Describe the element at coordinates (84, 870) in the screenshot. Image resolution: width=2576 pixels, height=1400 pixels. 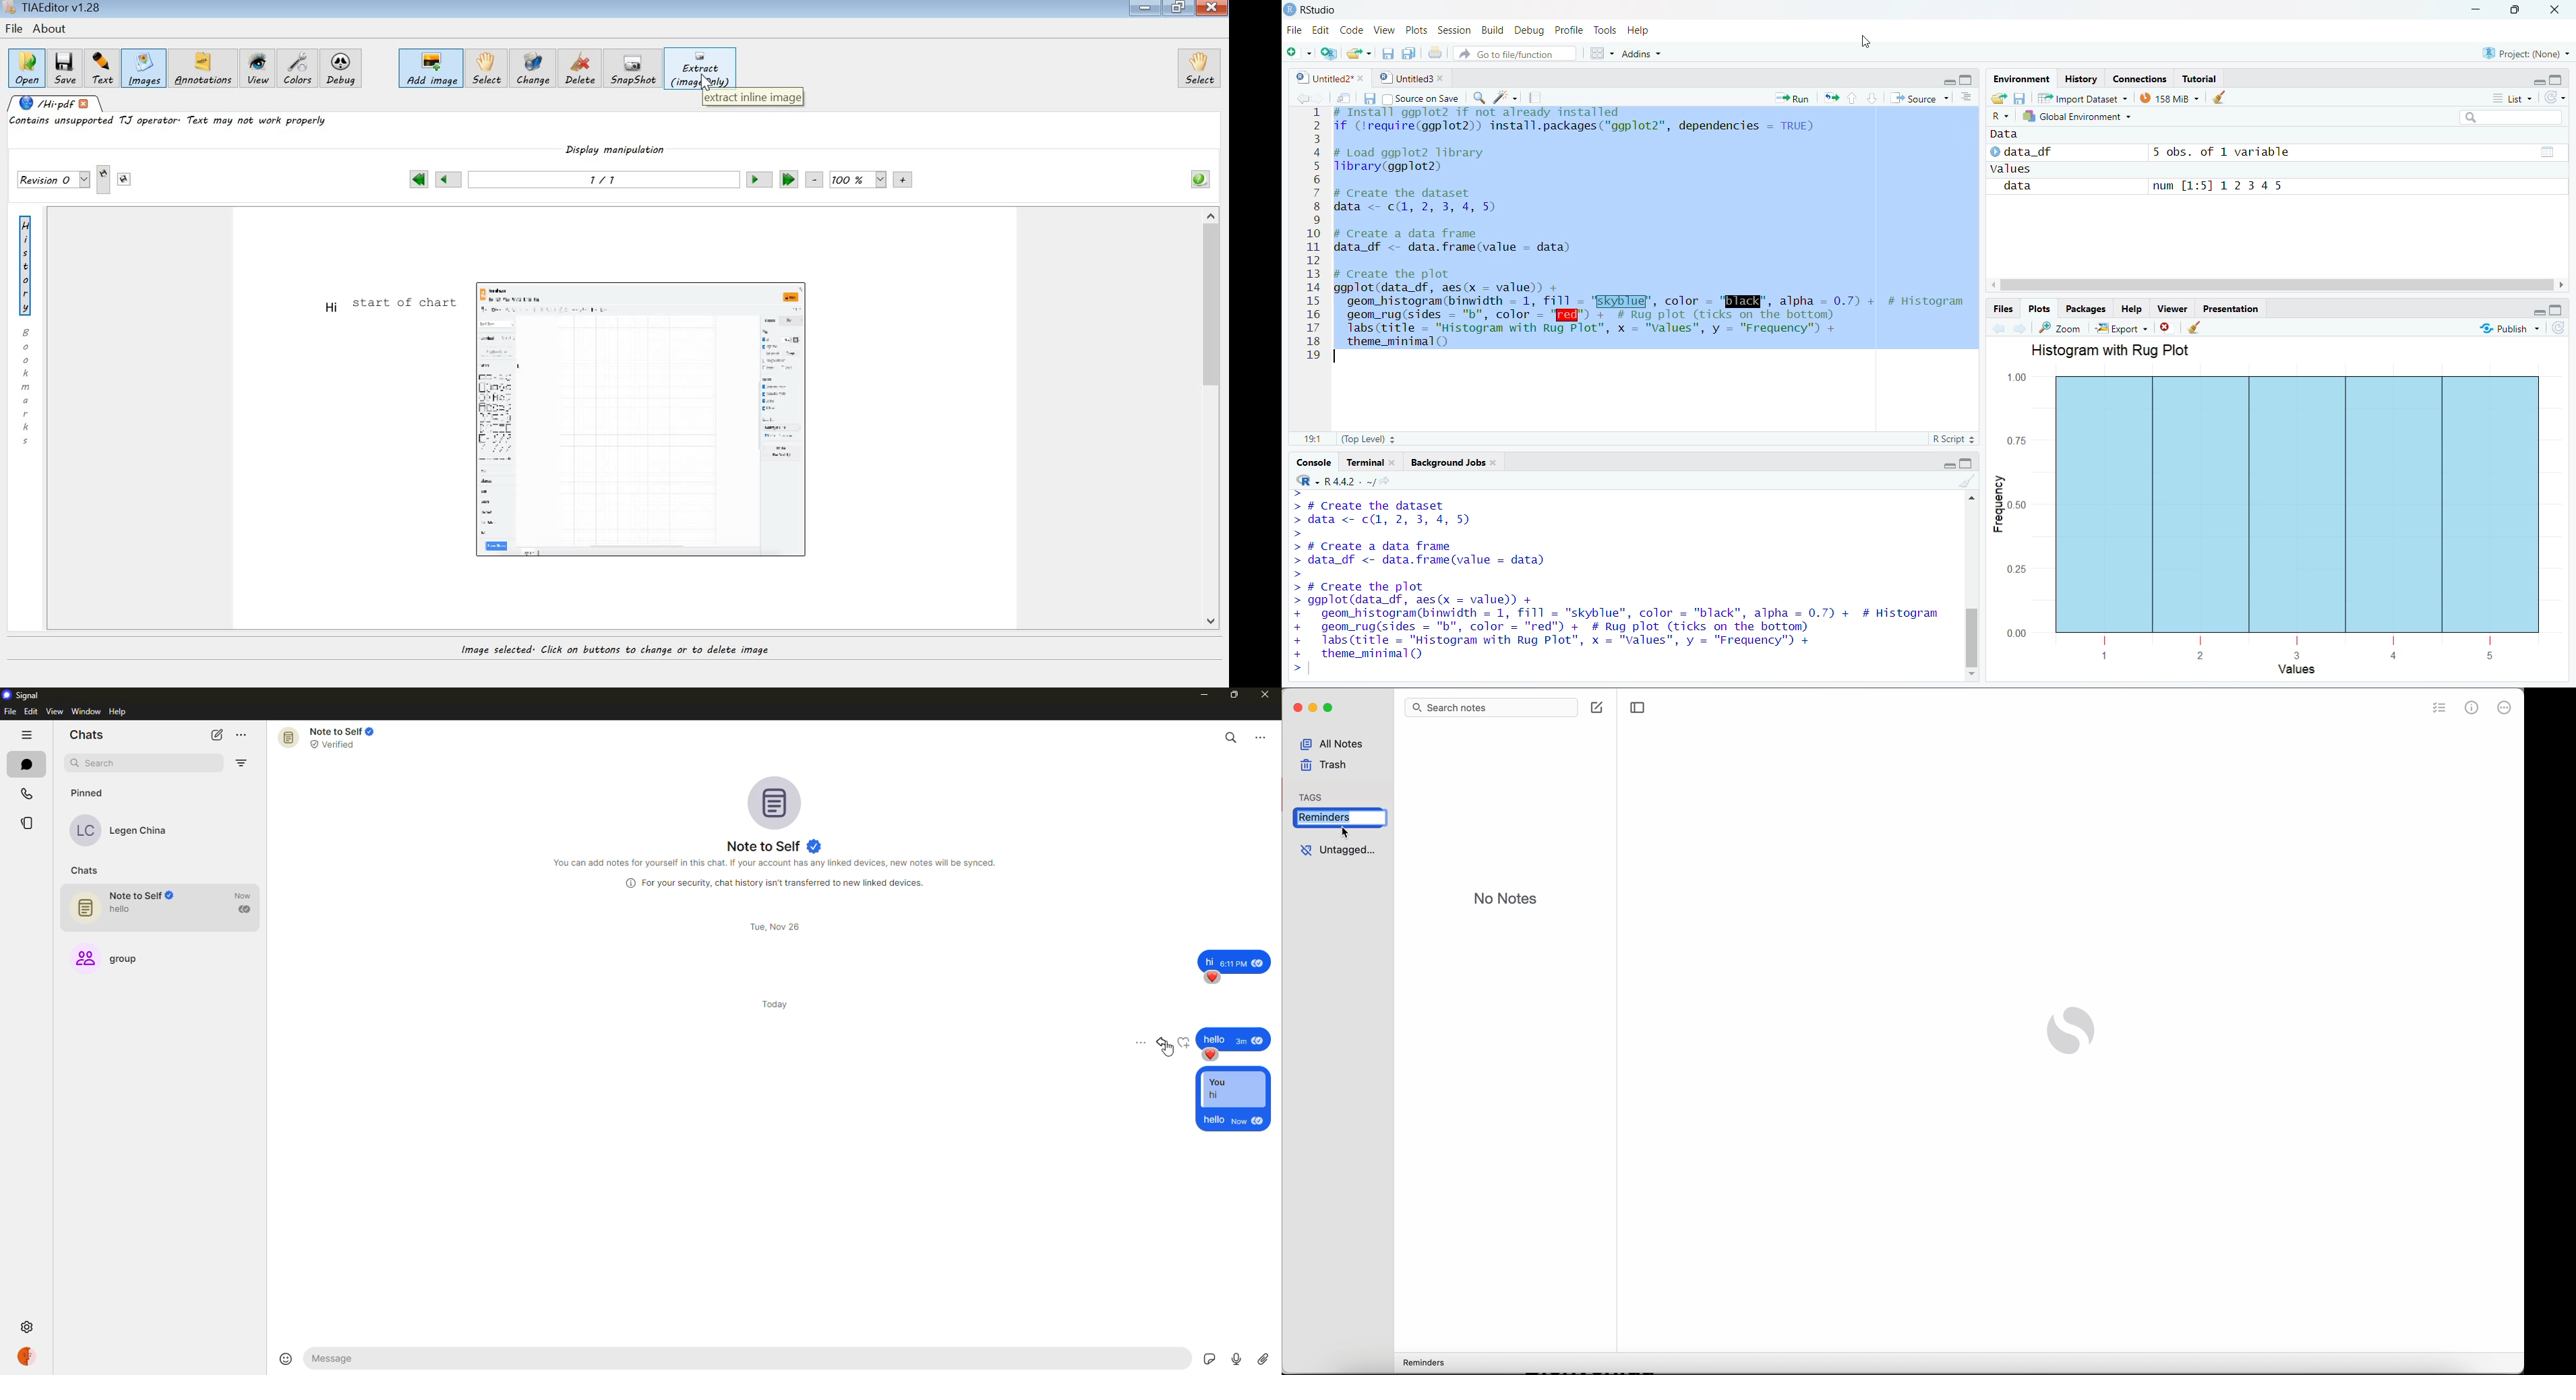
I see `chats` at that location.